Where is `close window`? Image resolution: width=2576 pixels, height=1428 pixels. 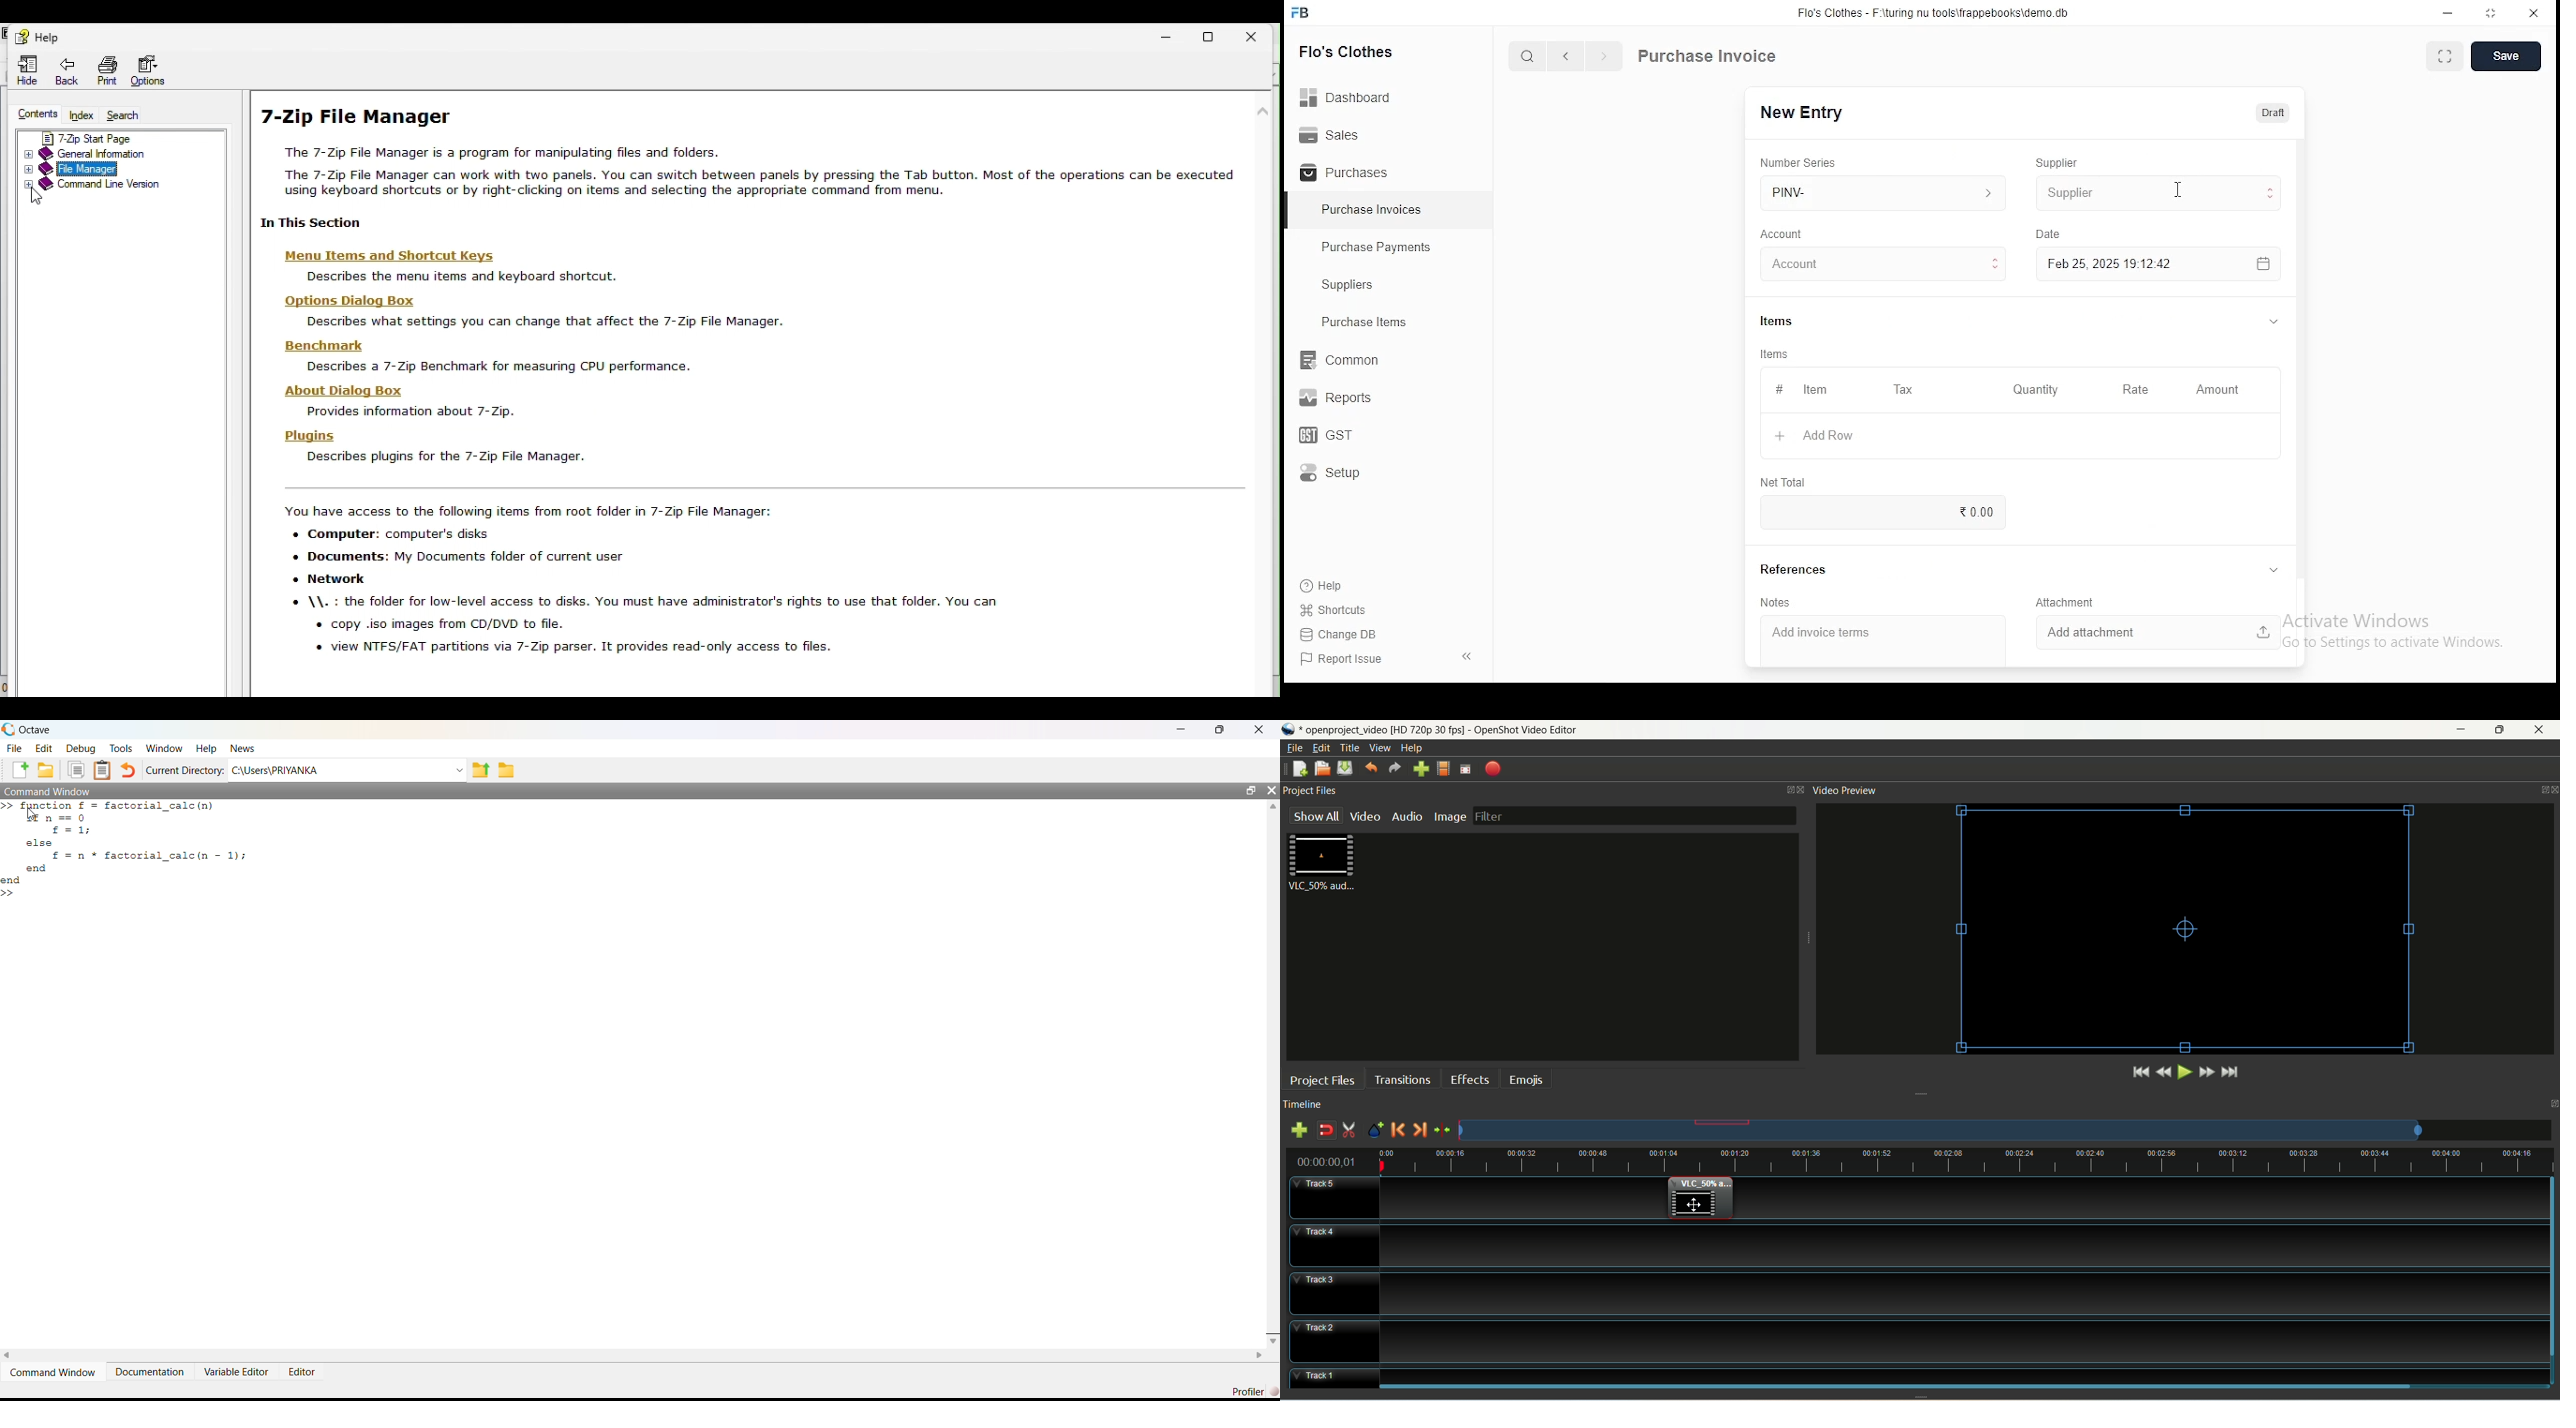 close window is located at coordinates (2534, 11).